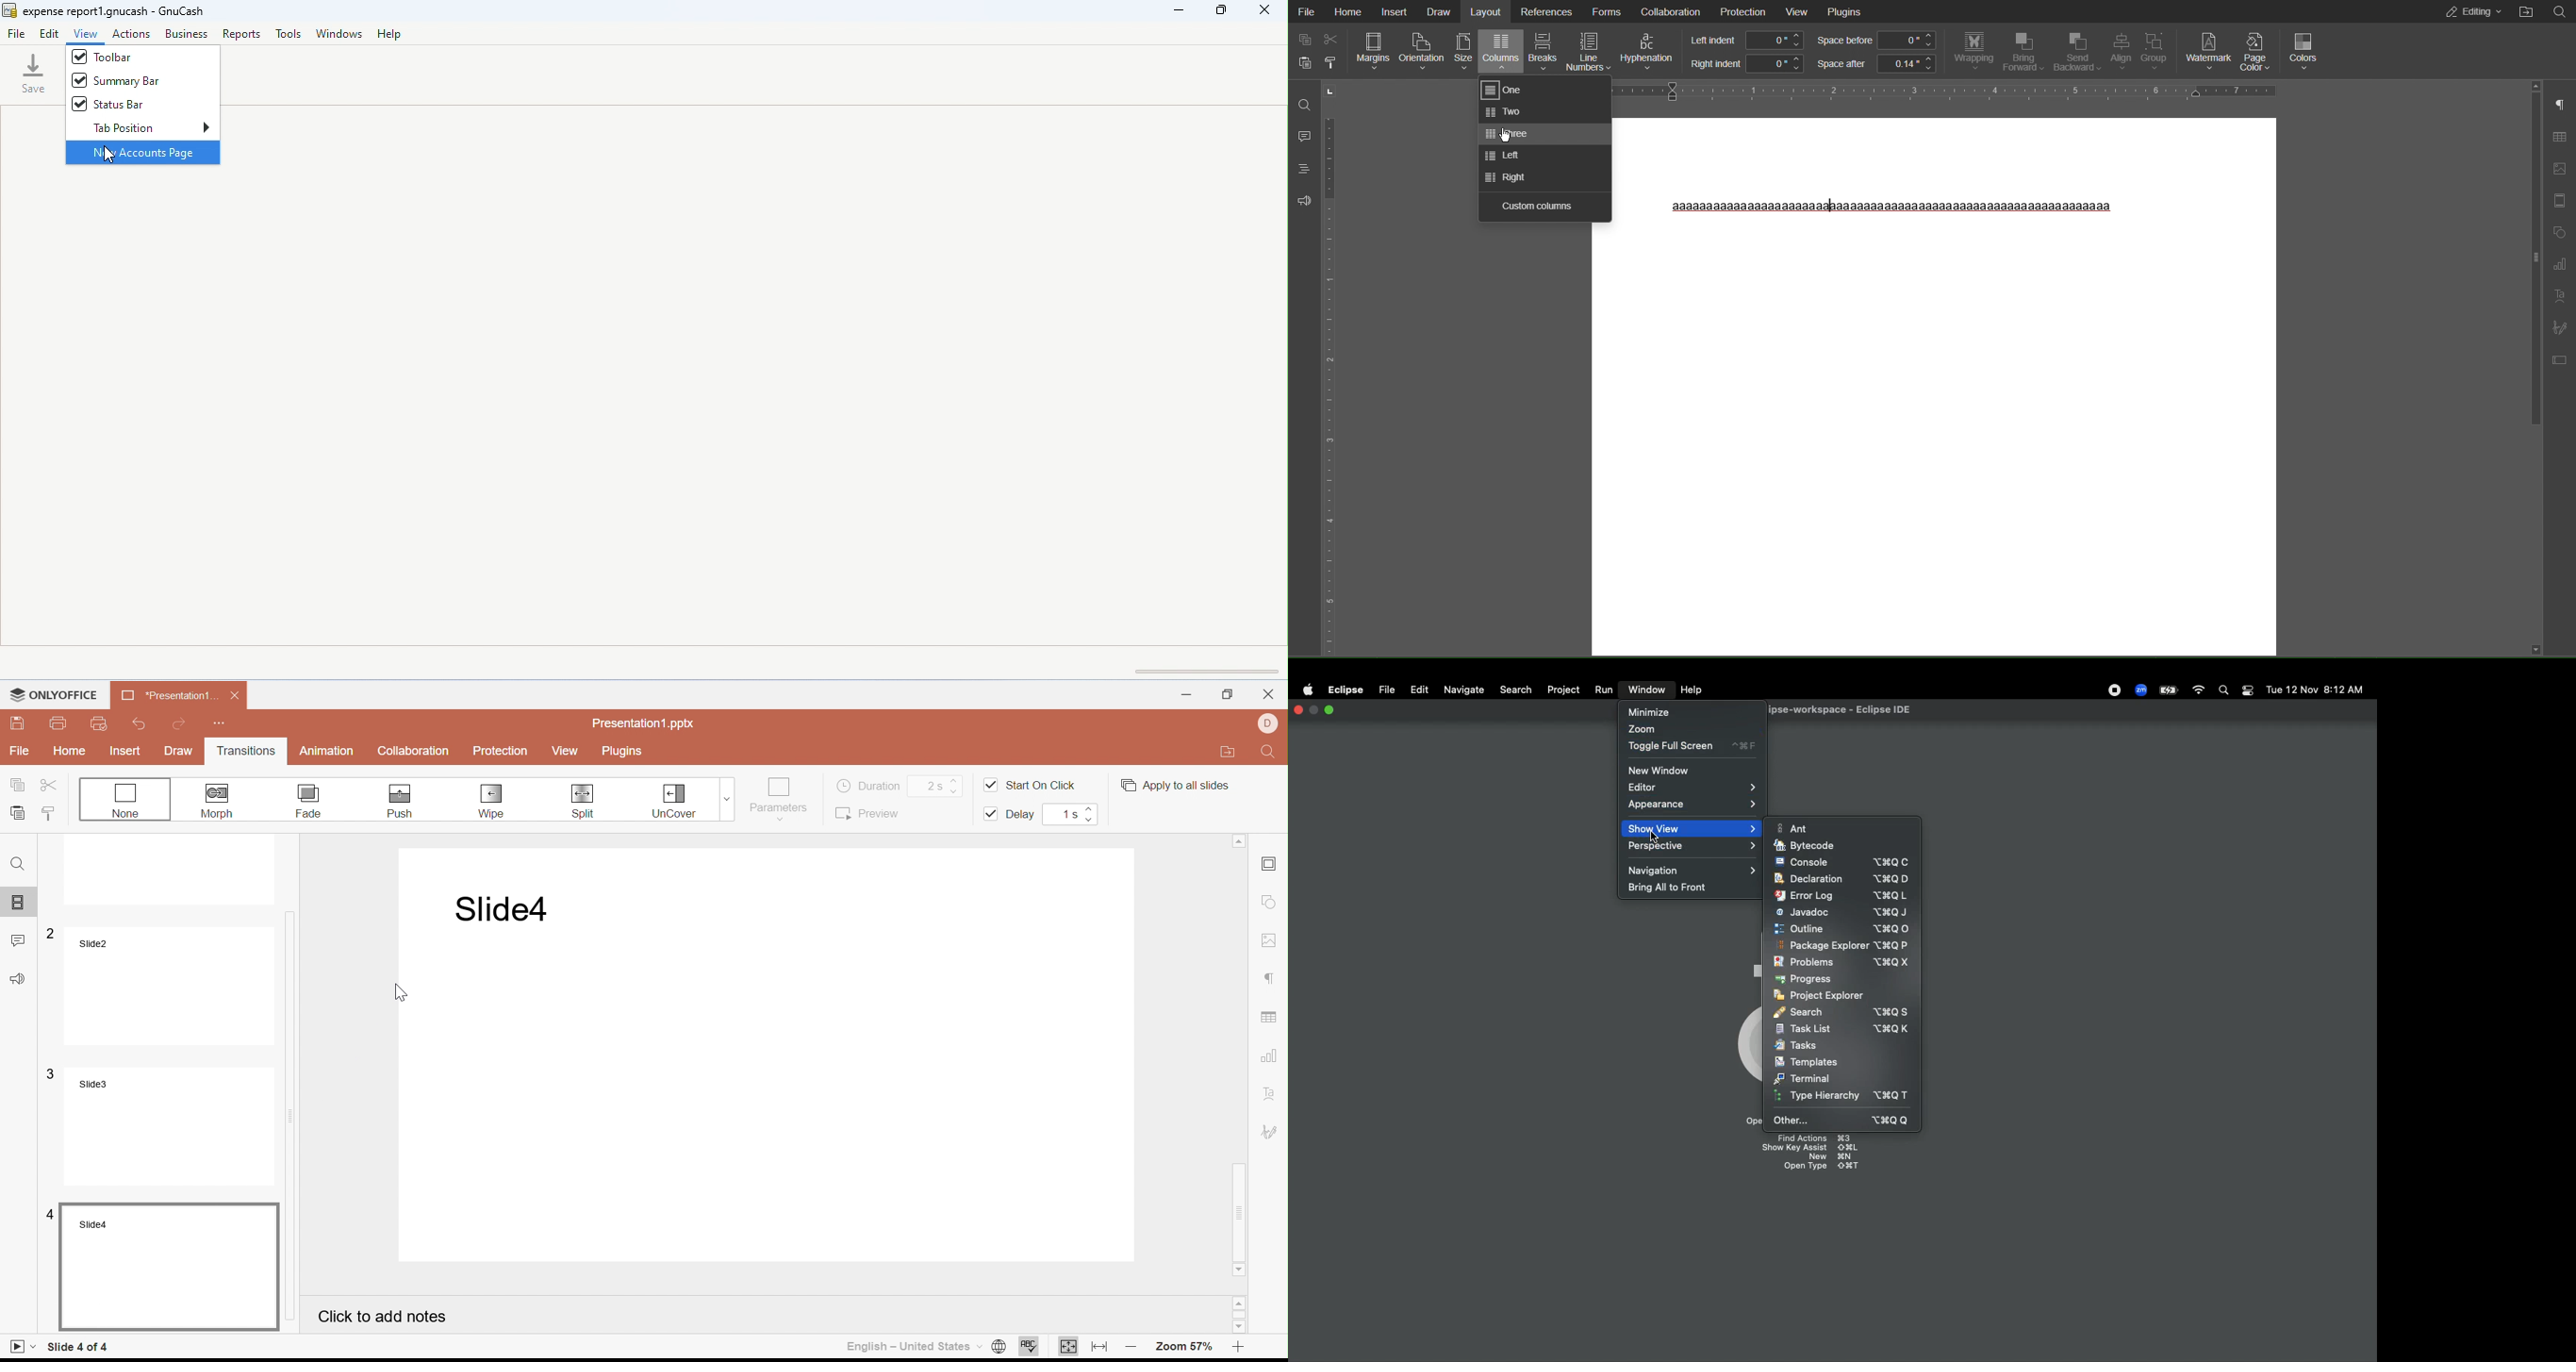 The image size is (2576, 1372). Describe the element at coordinates (1822, 997) in the screenshot. I see `Project explorer` at that location.